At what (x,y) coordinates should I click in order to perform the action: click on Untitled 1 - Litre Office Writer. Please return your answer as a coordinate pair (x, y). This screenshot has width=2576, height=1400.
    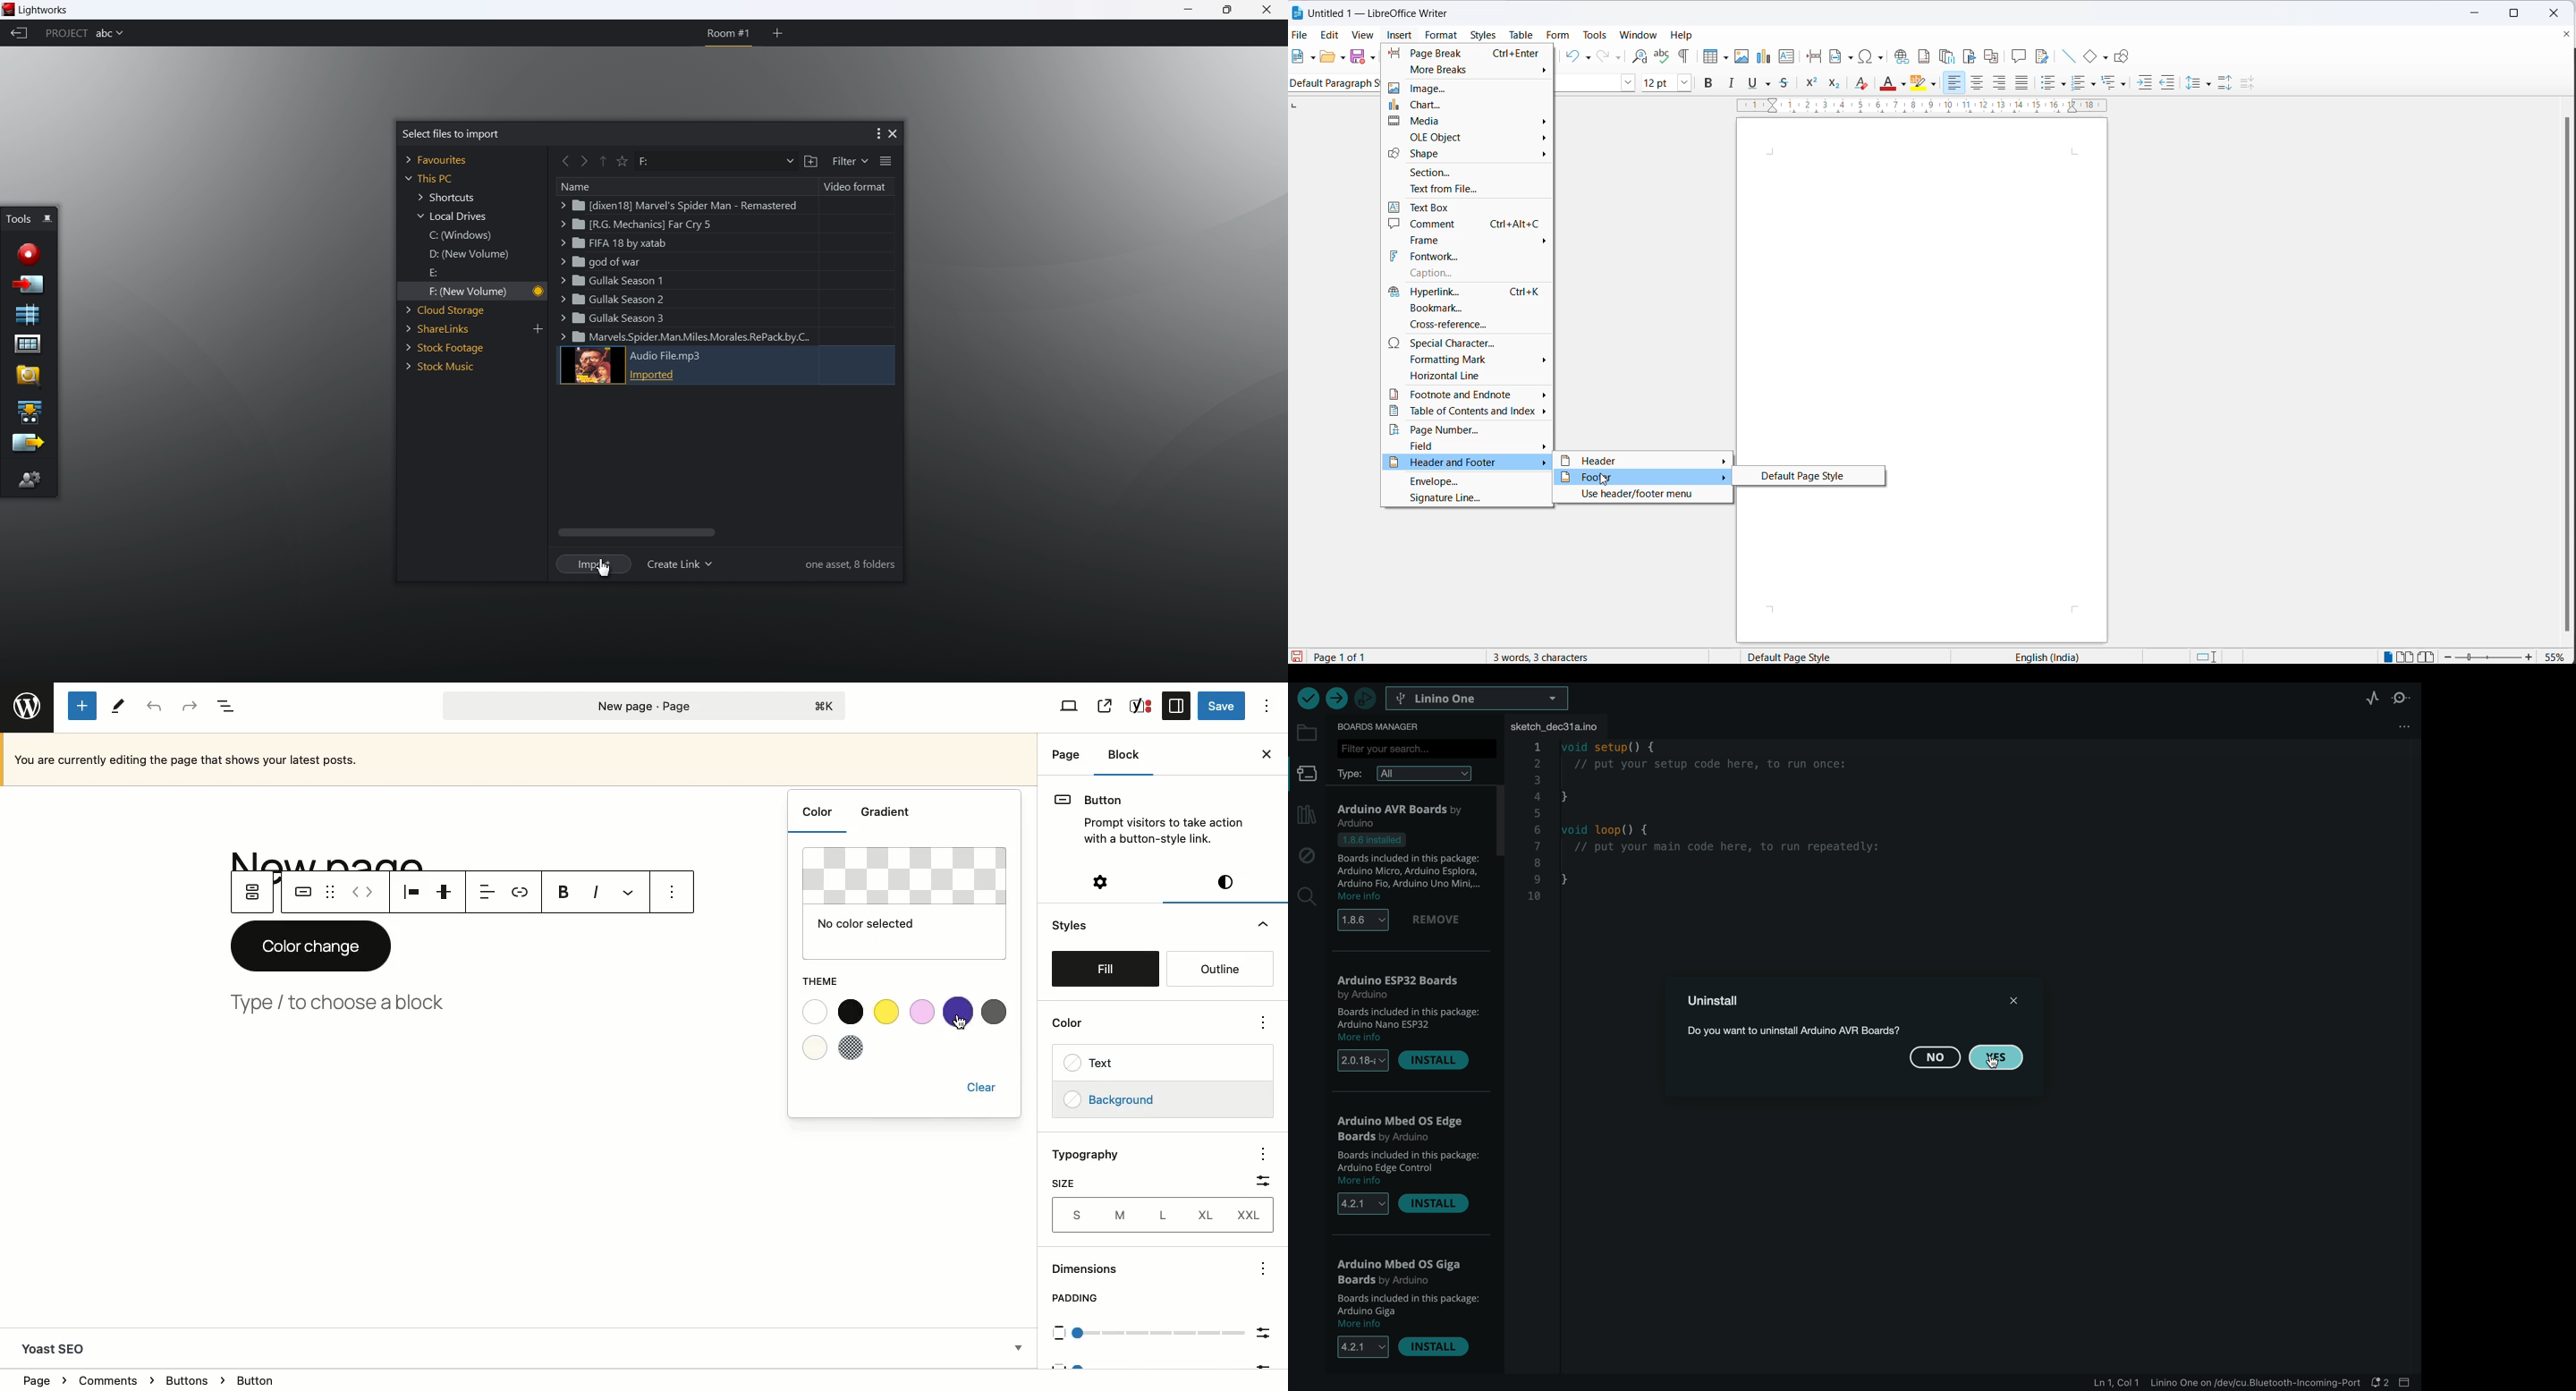
    Looking at the image, I should click on (1377, 13).